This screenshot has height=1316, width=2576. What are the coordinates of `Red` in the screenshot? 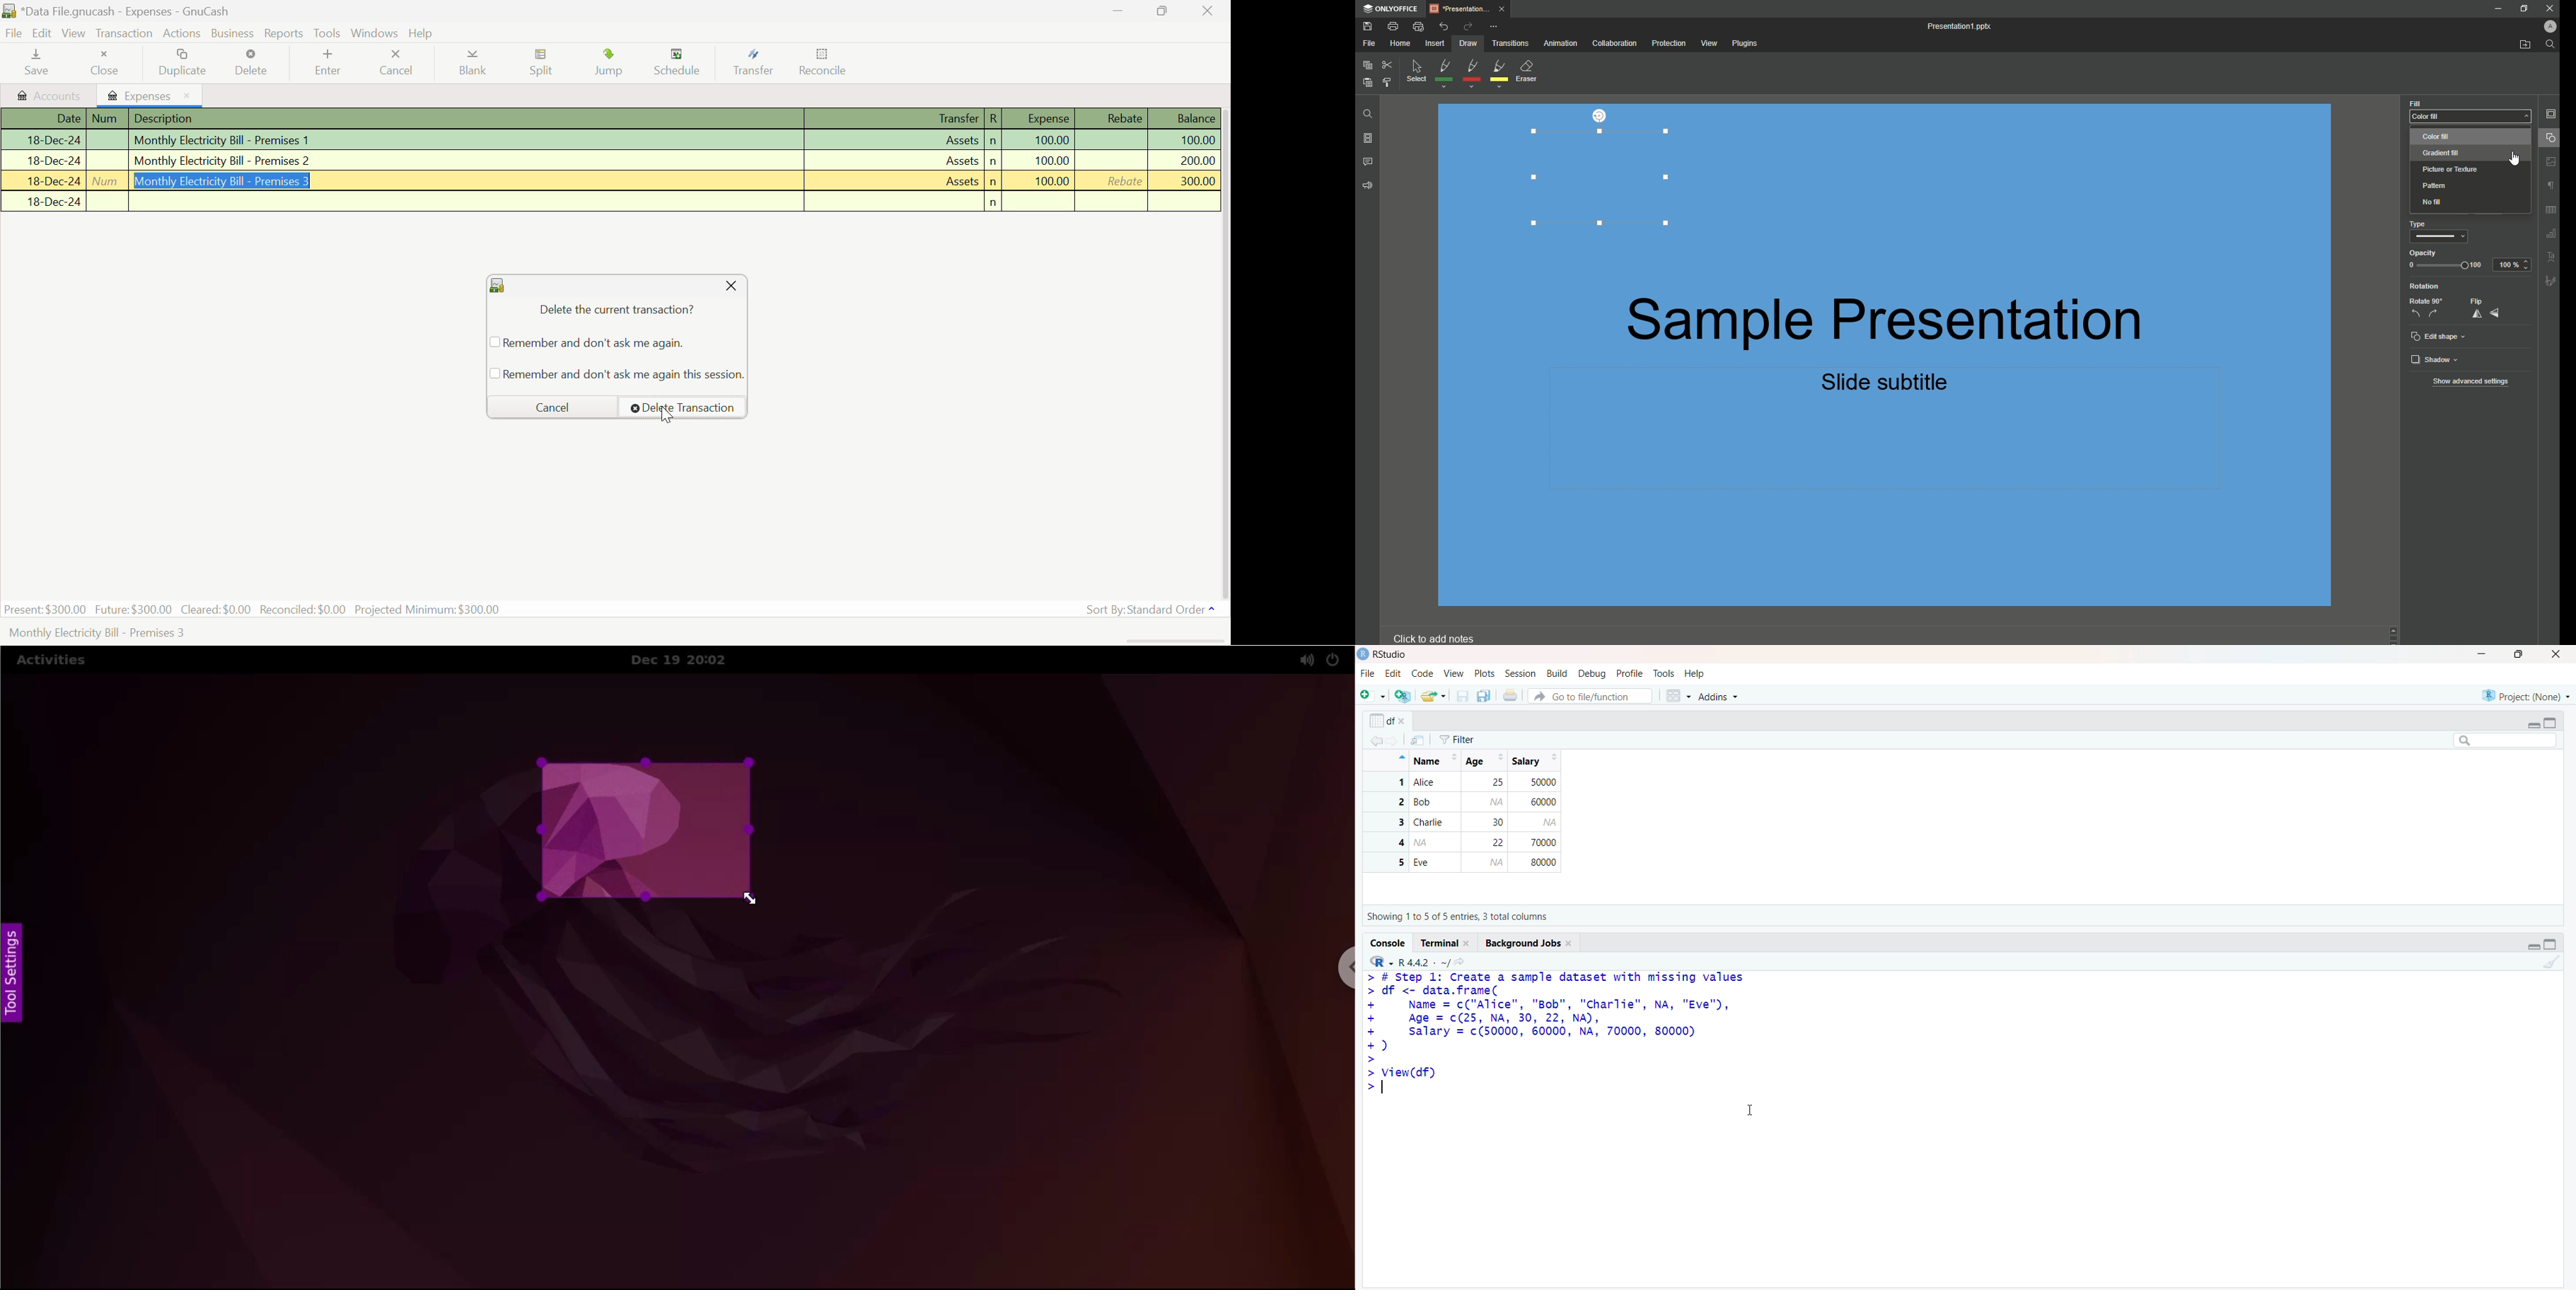 It's located at (1470, 74).